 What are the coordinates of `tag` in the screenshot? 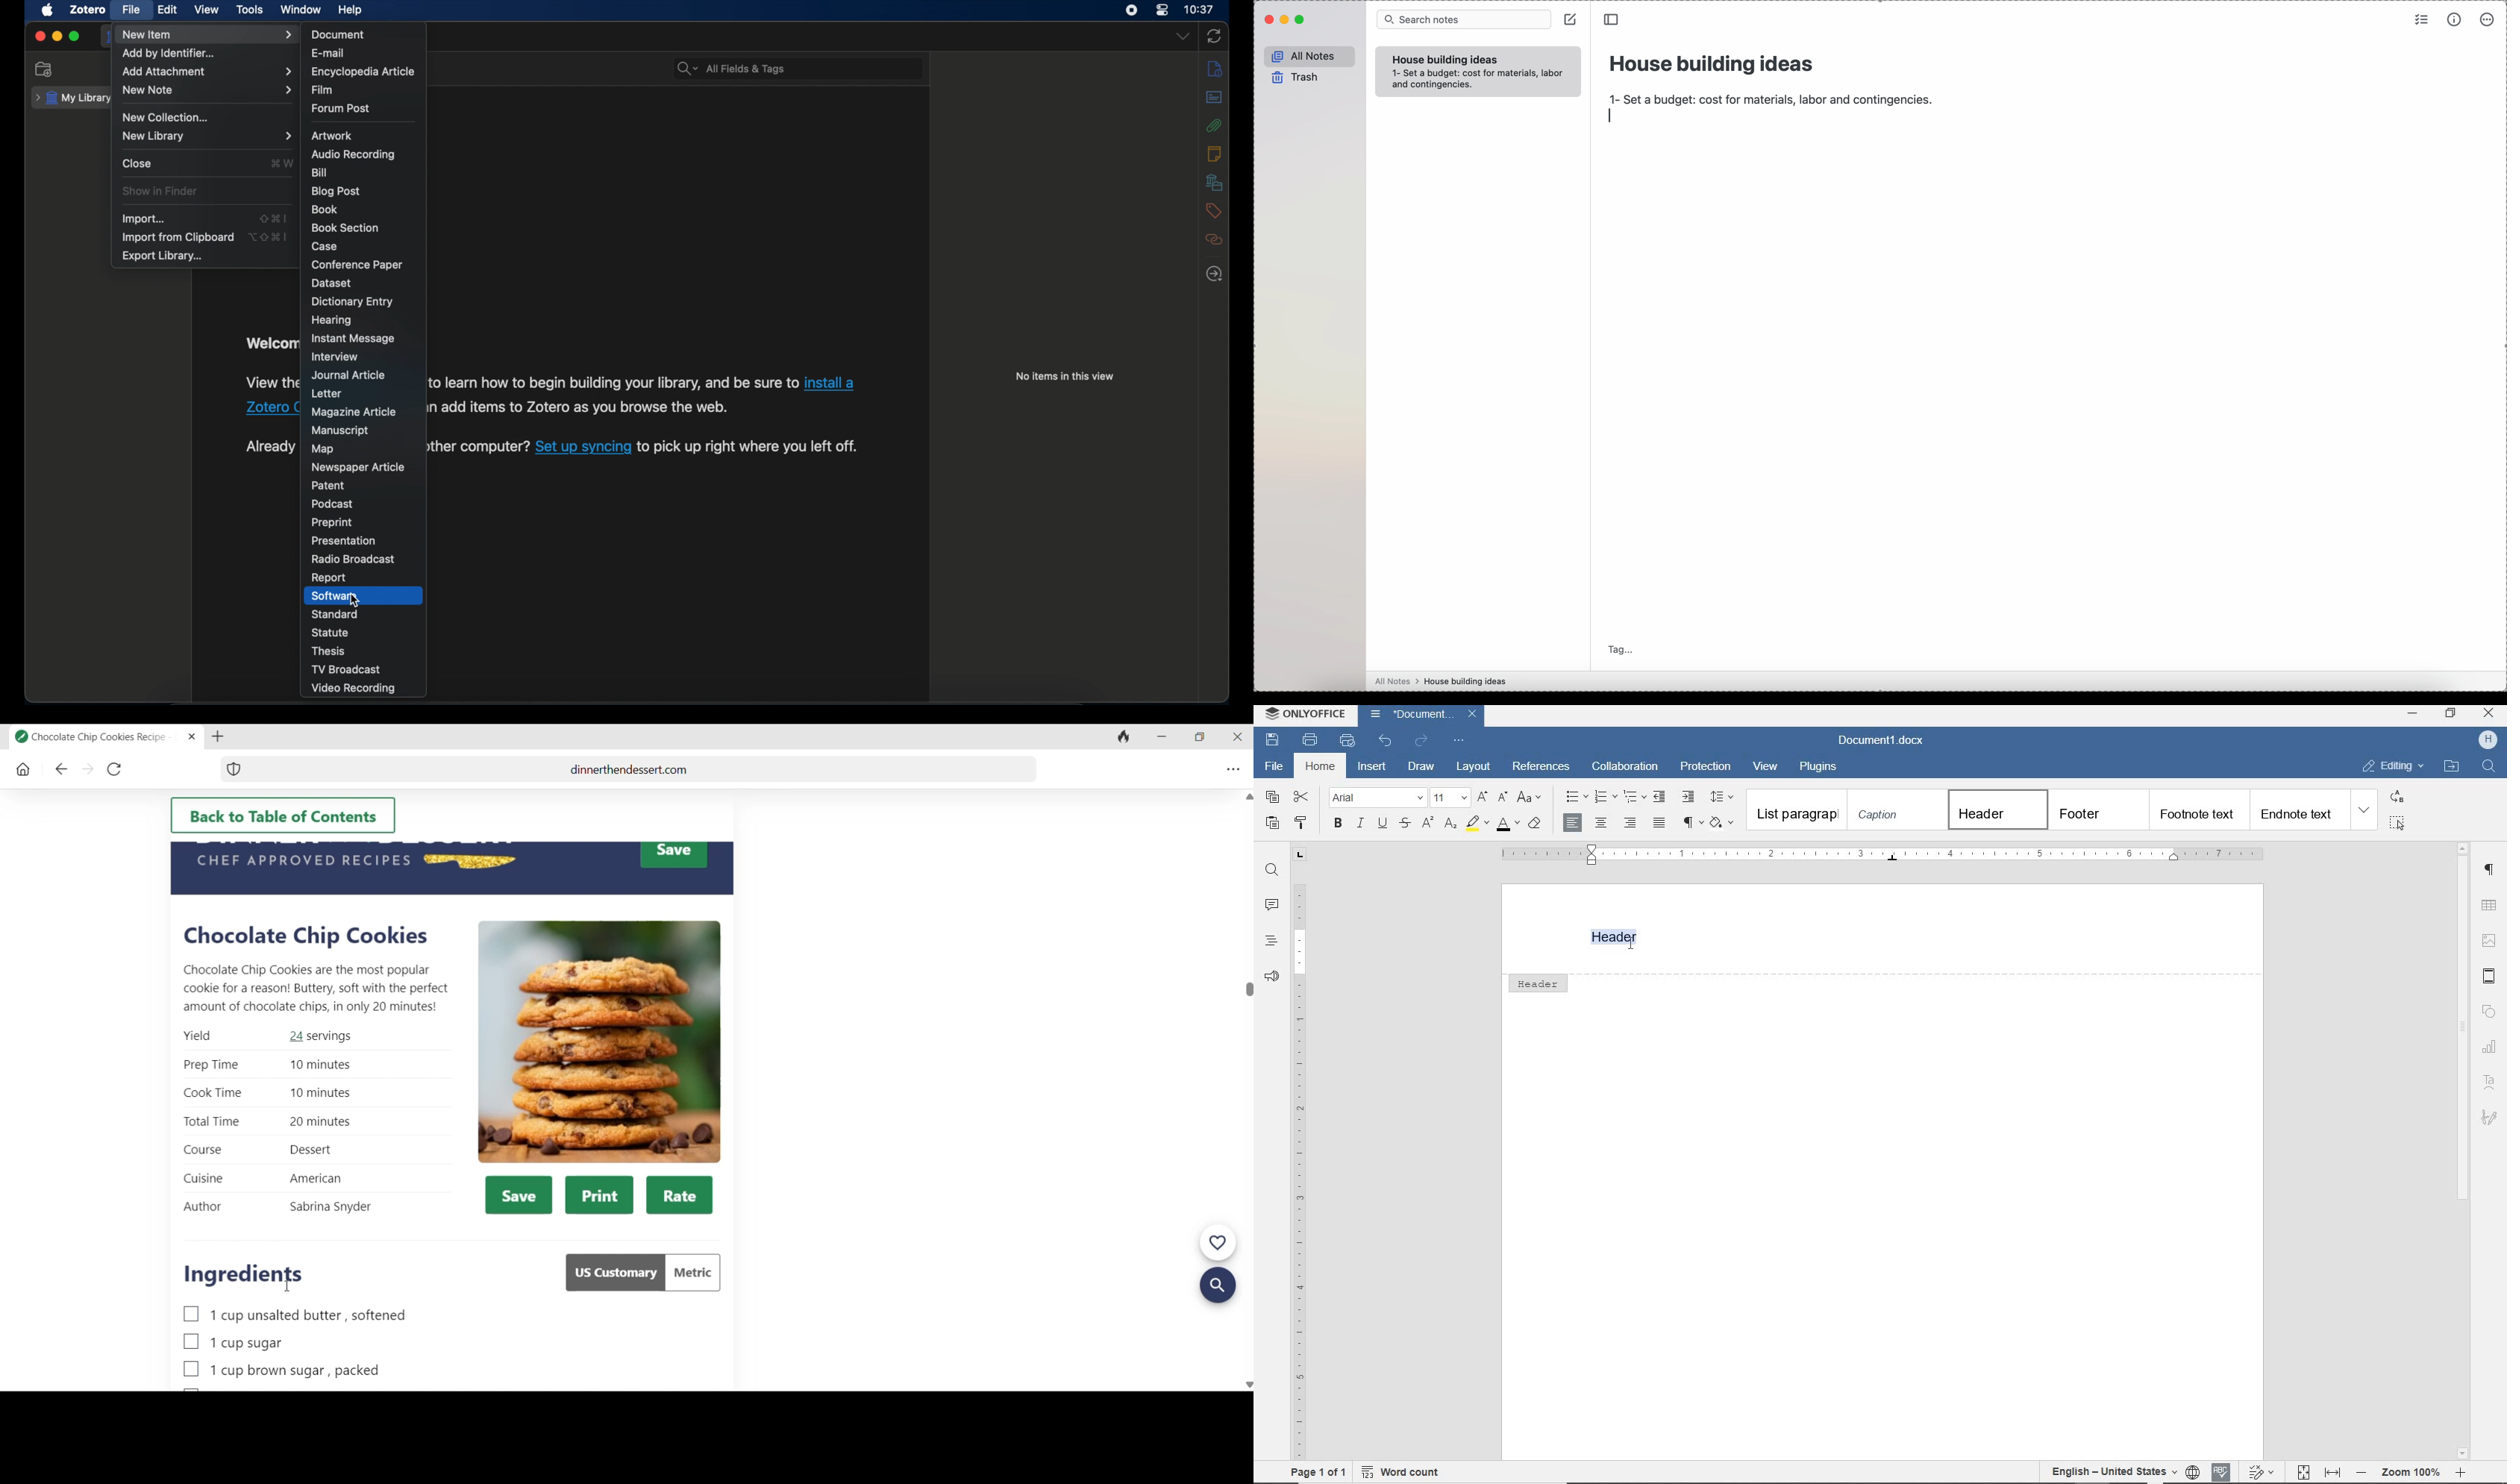 It's located at (1622, 649).